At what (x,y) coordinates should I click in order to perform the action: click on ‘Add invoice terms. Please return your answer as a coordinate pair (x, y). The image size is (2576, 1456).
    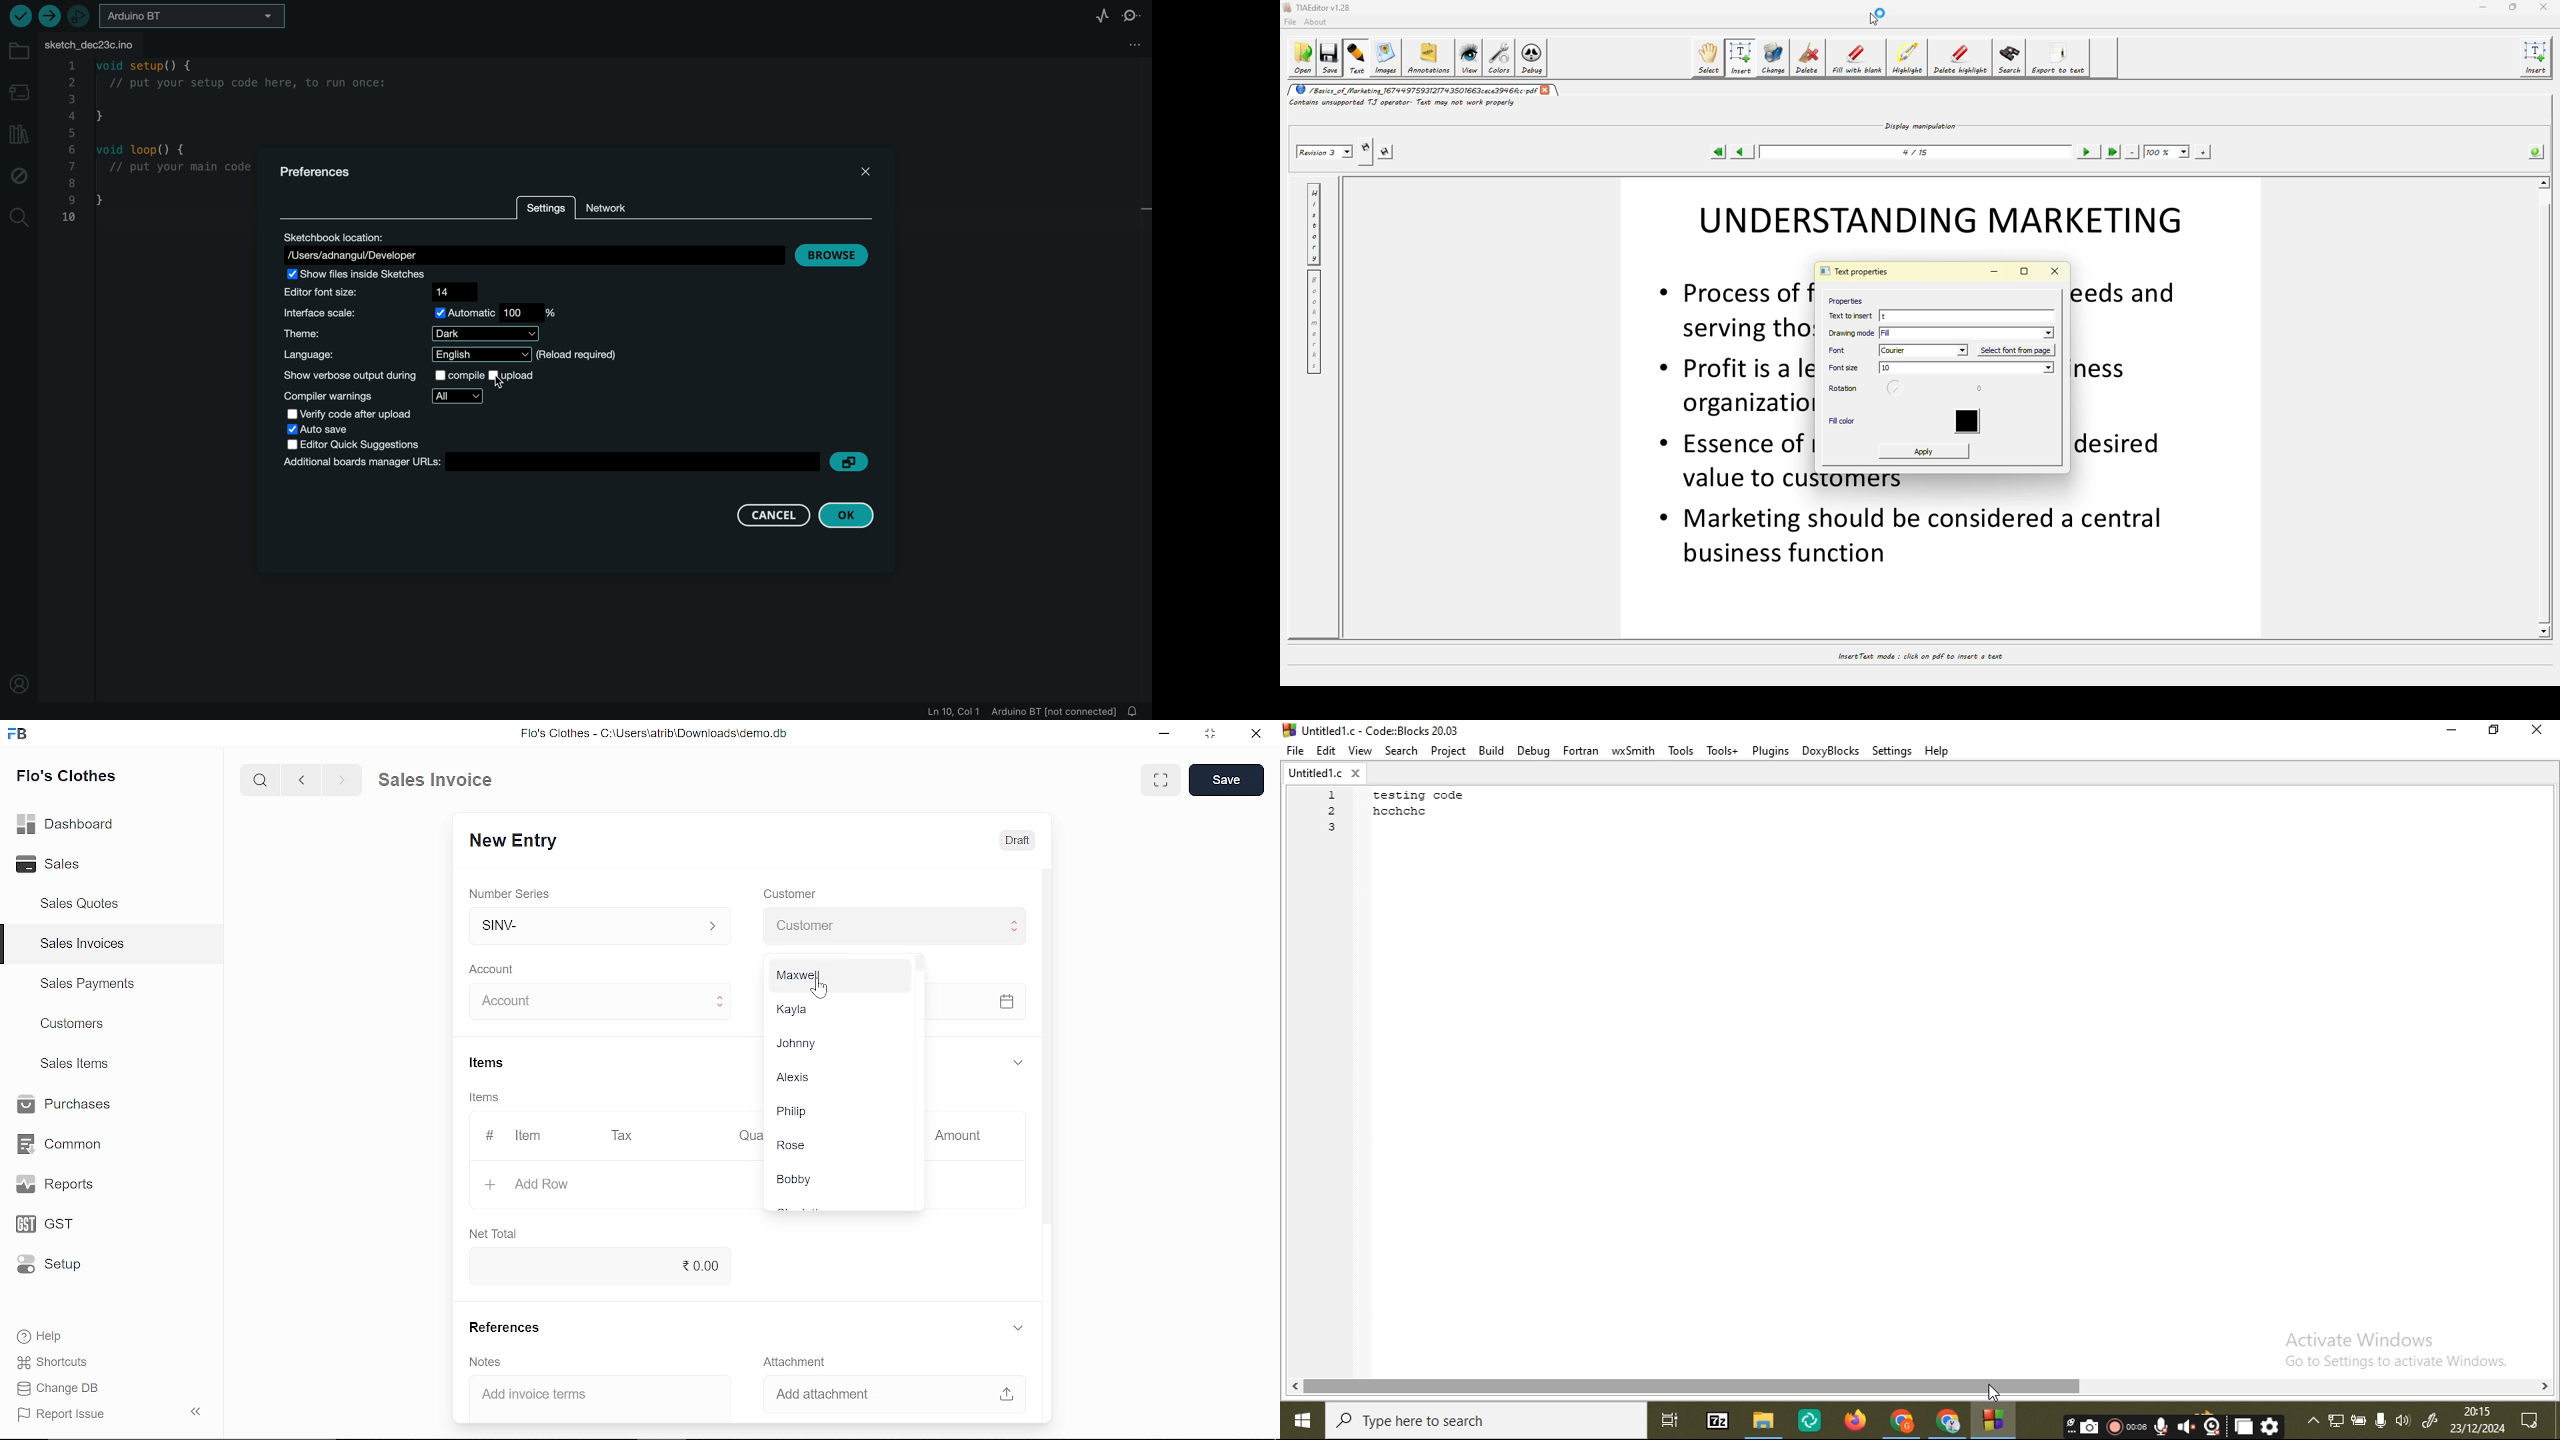
    Looking at the image, I should click on (584, 1397).